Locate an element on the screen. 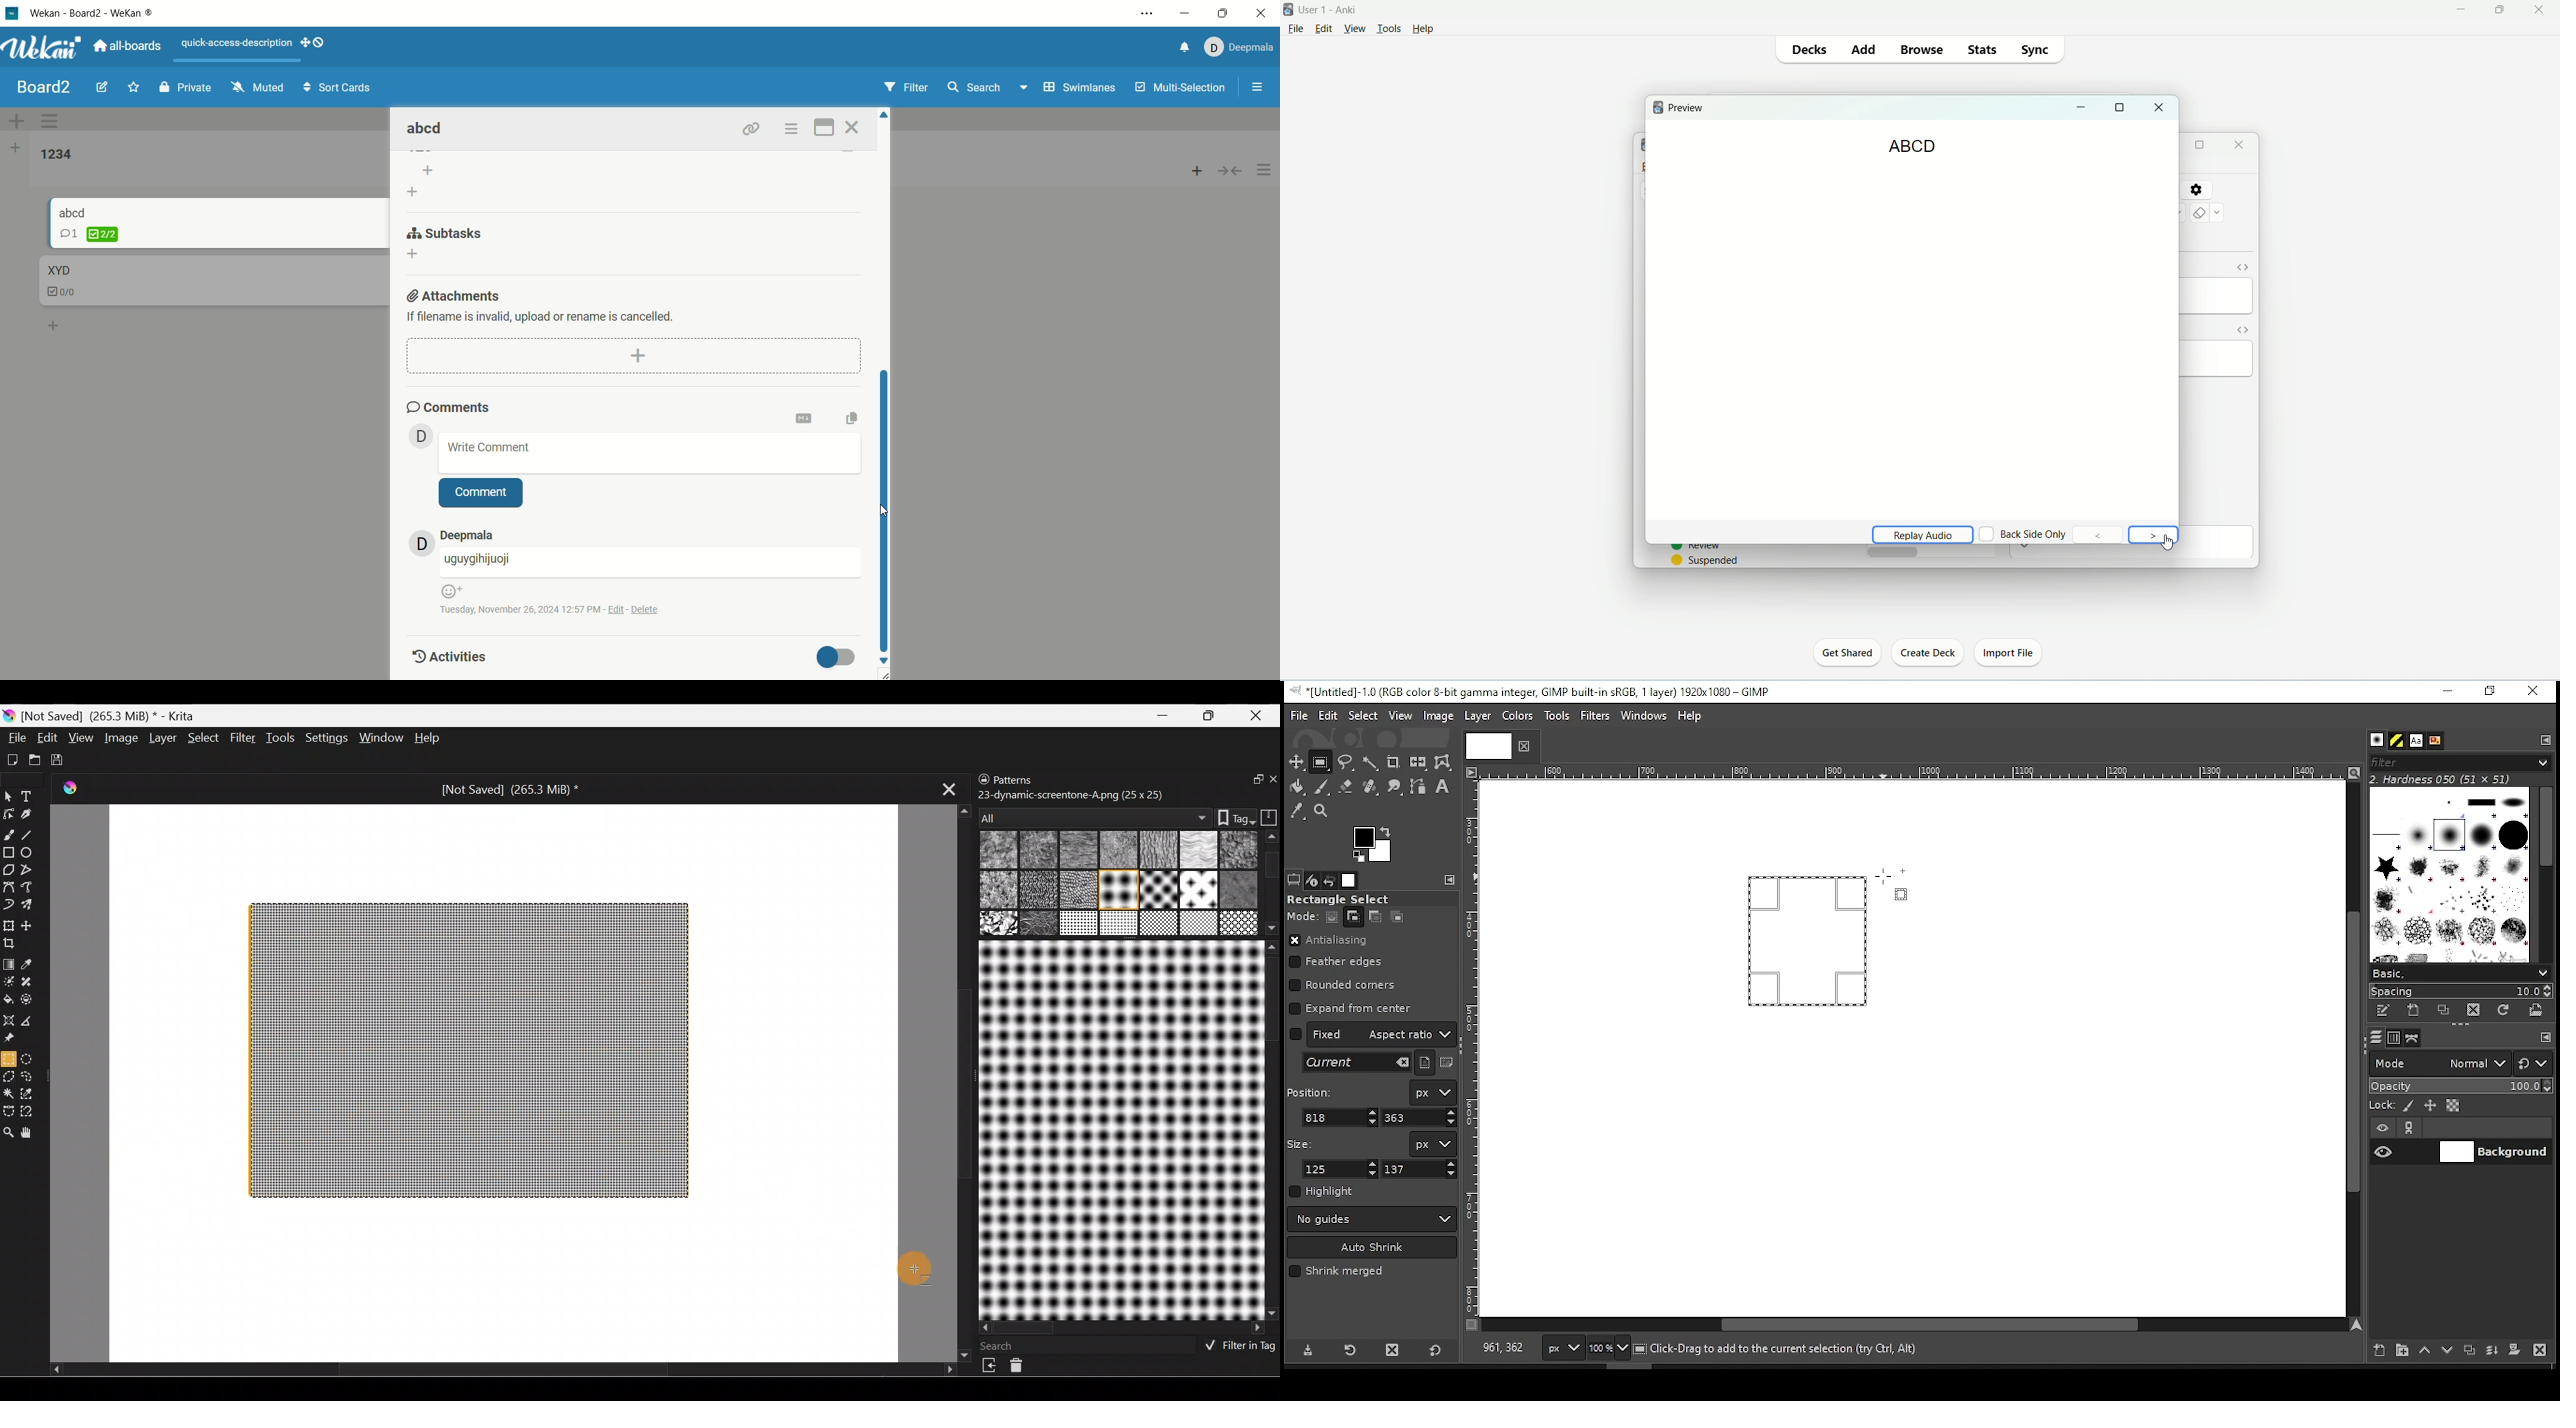  Krita Logo is located at coordinates (75, 790).